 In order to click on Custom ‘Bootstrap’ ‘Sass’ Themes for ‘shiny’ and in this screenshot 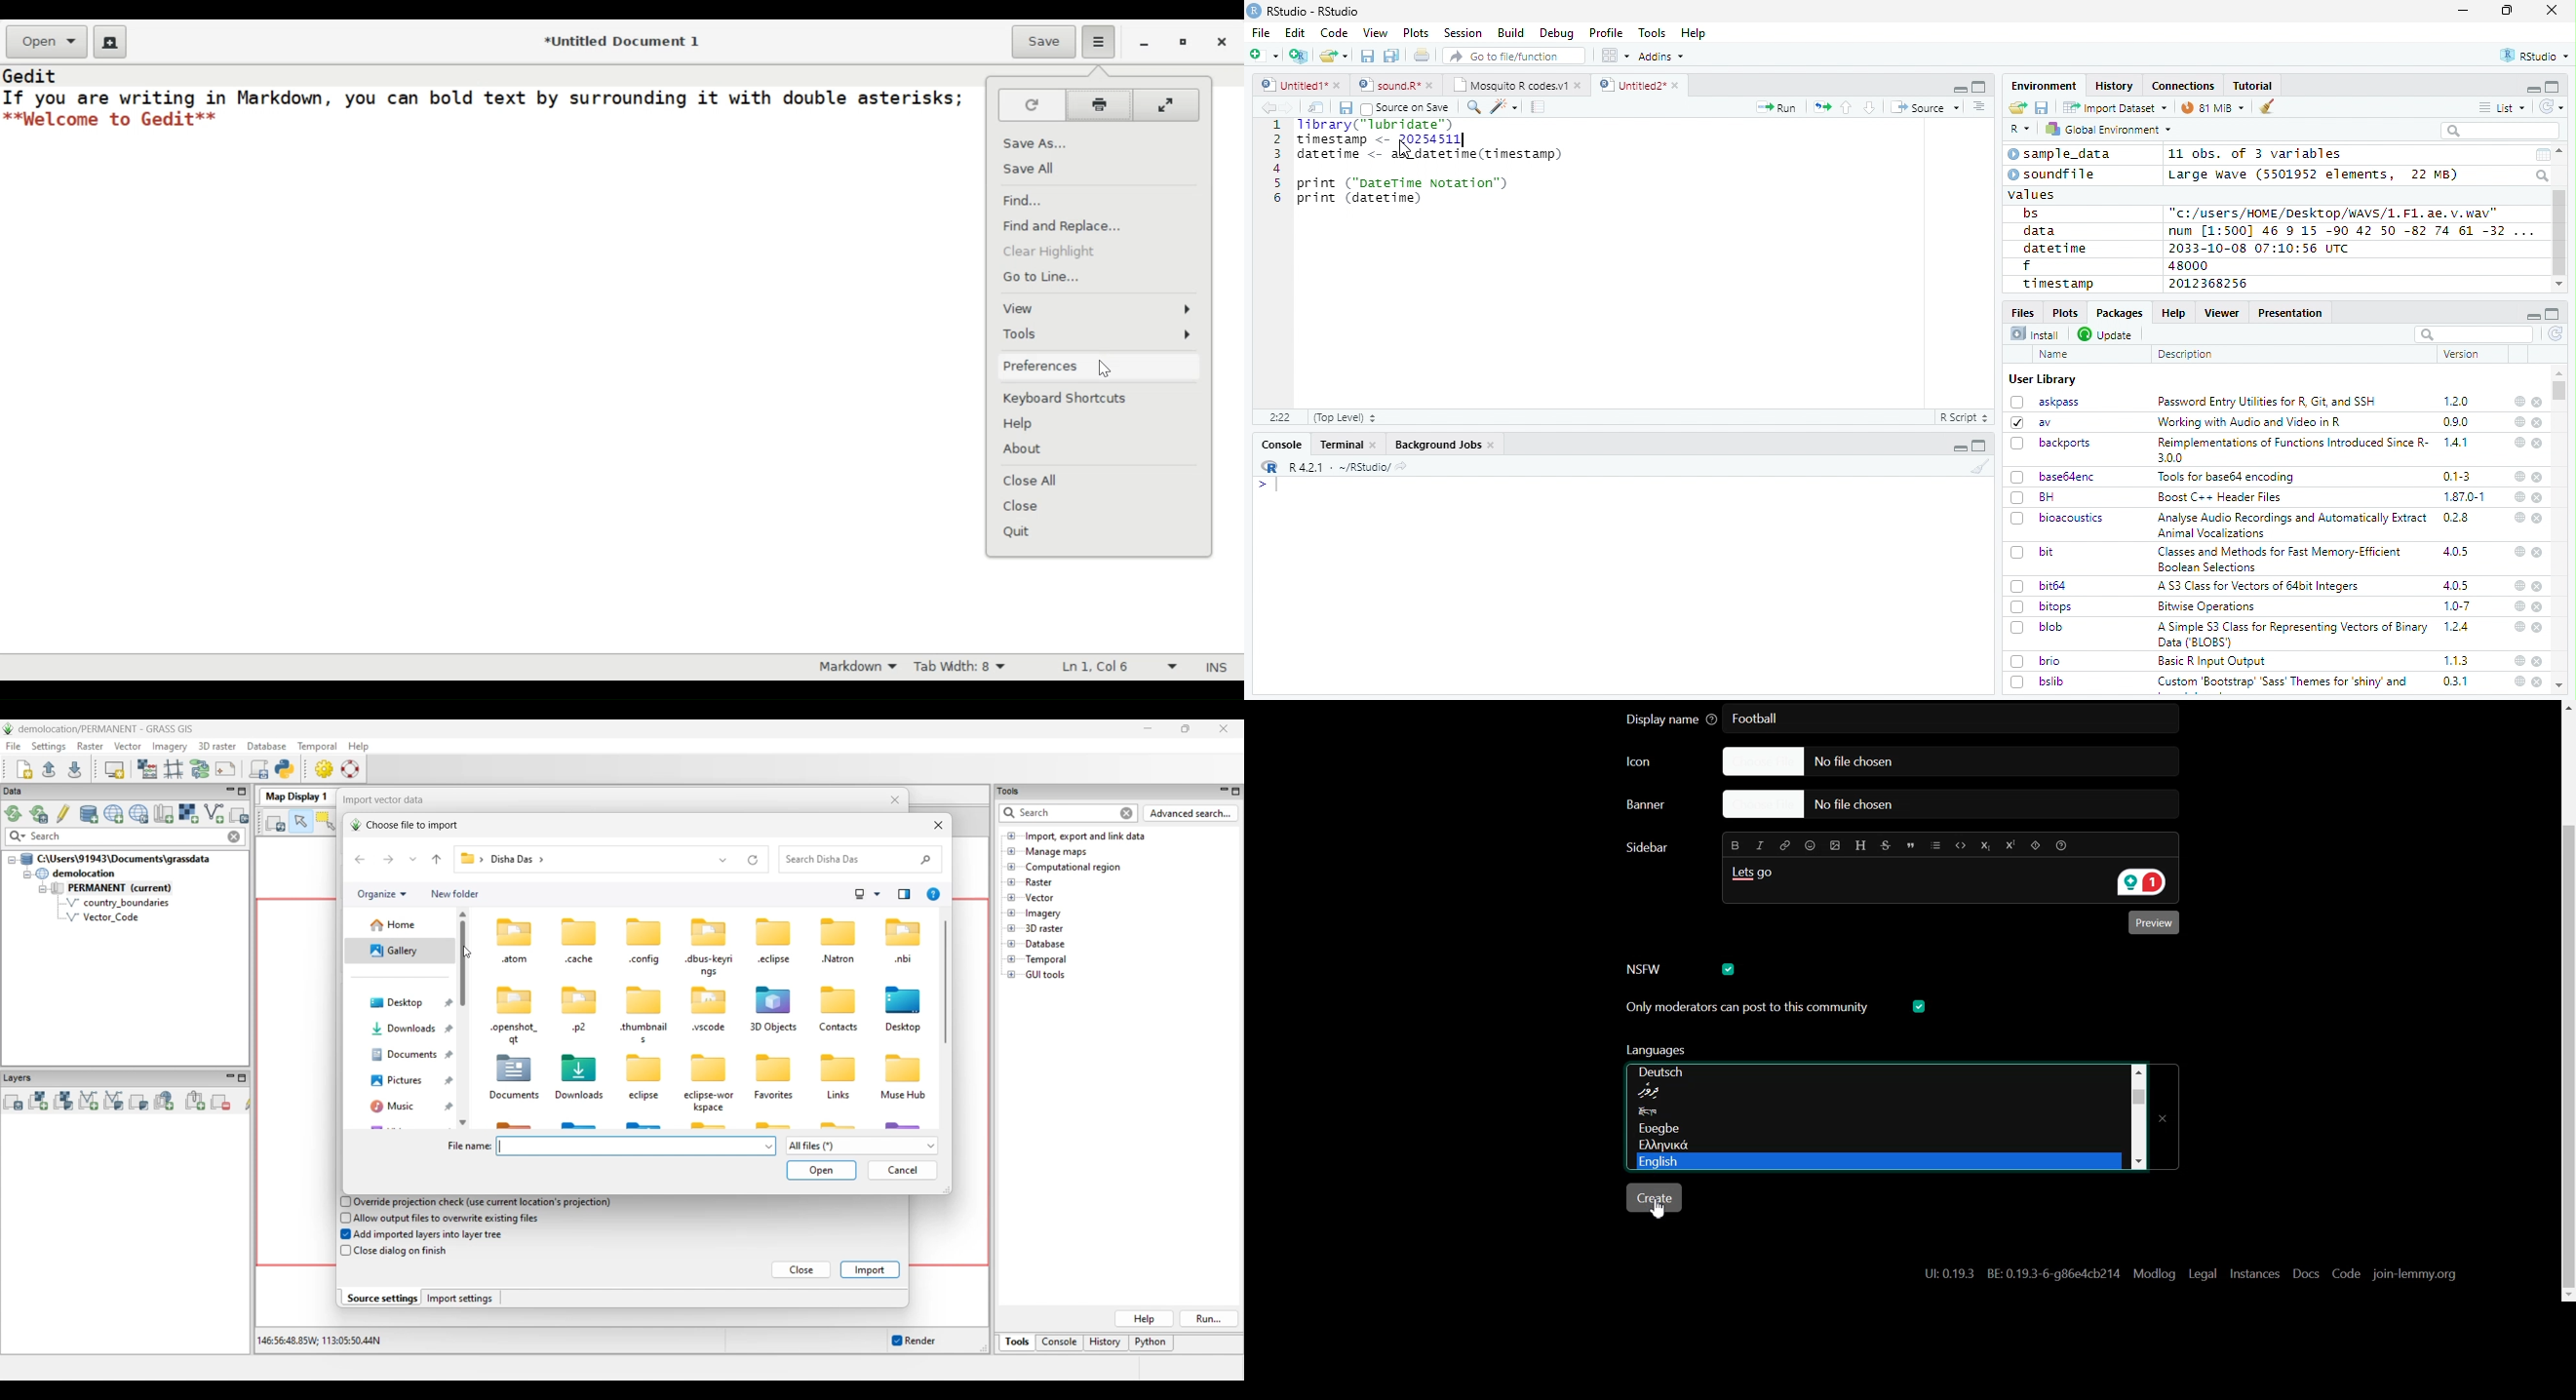, I will do `click(2283, 684)`.